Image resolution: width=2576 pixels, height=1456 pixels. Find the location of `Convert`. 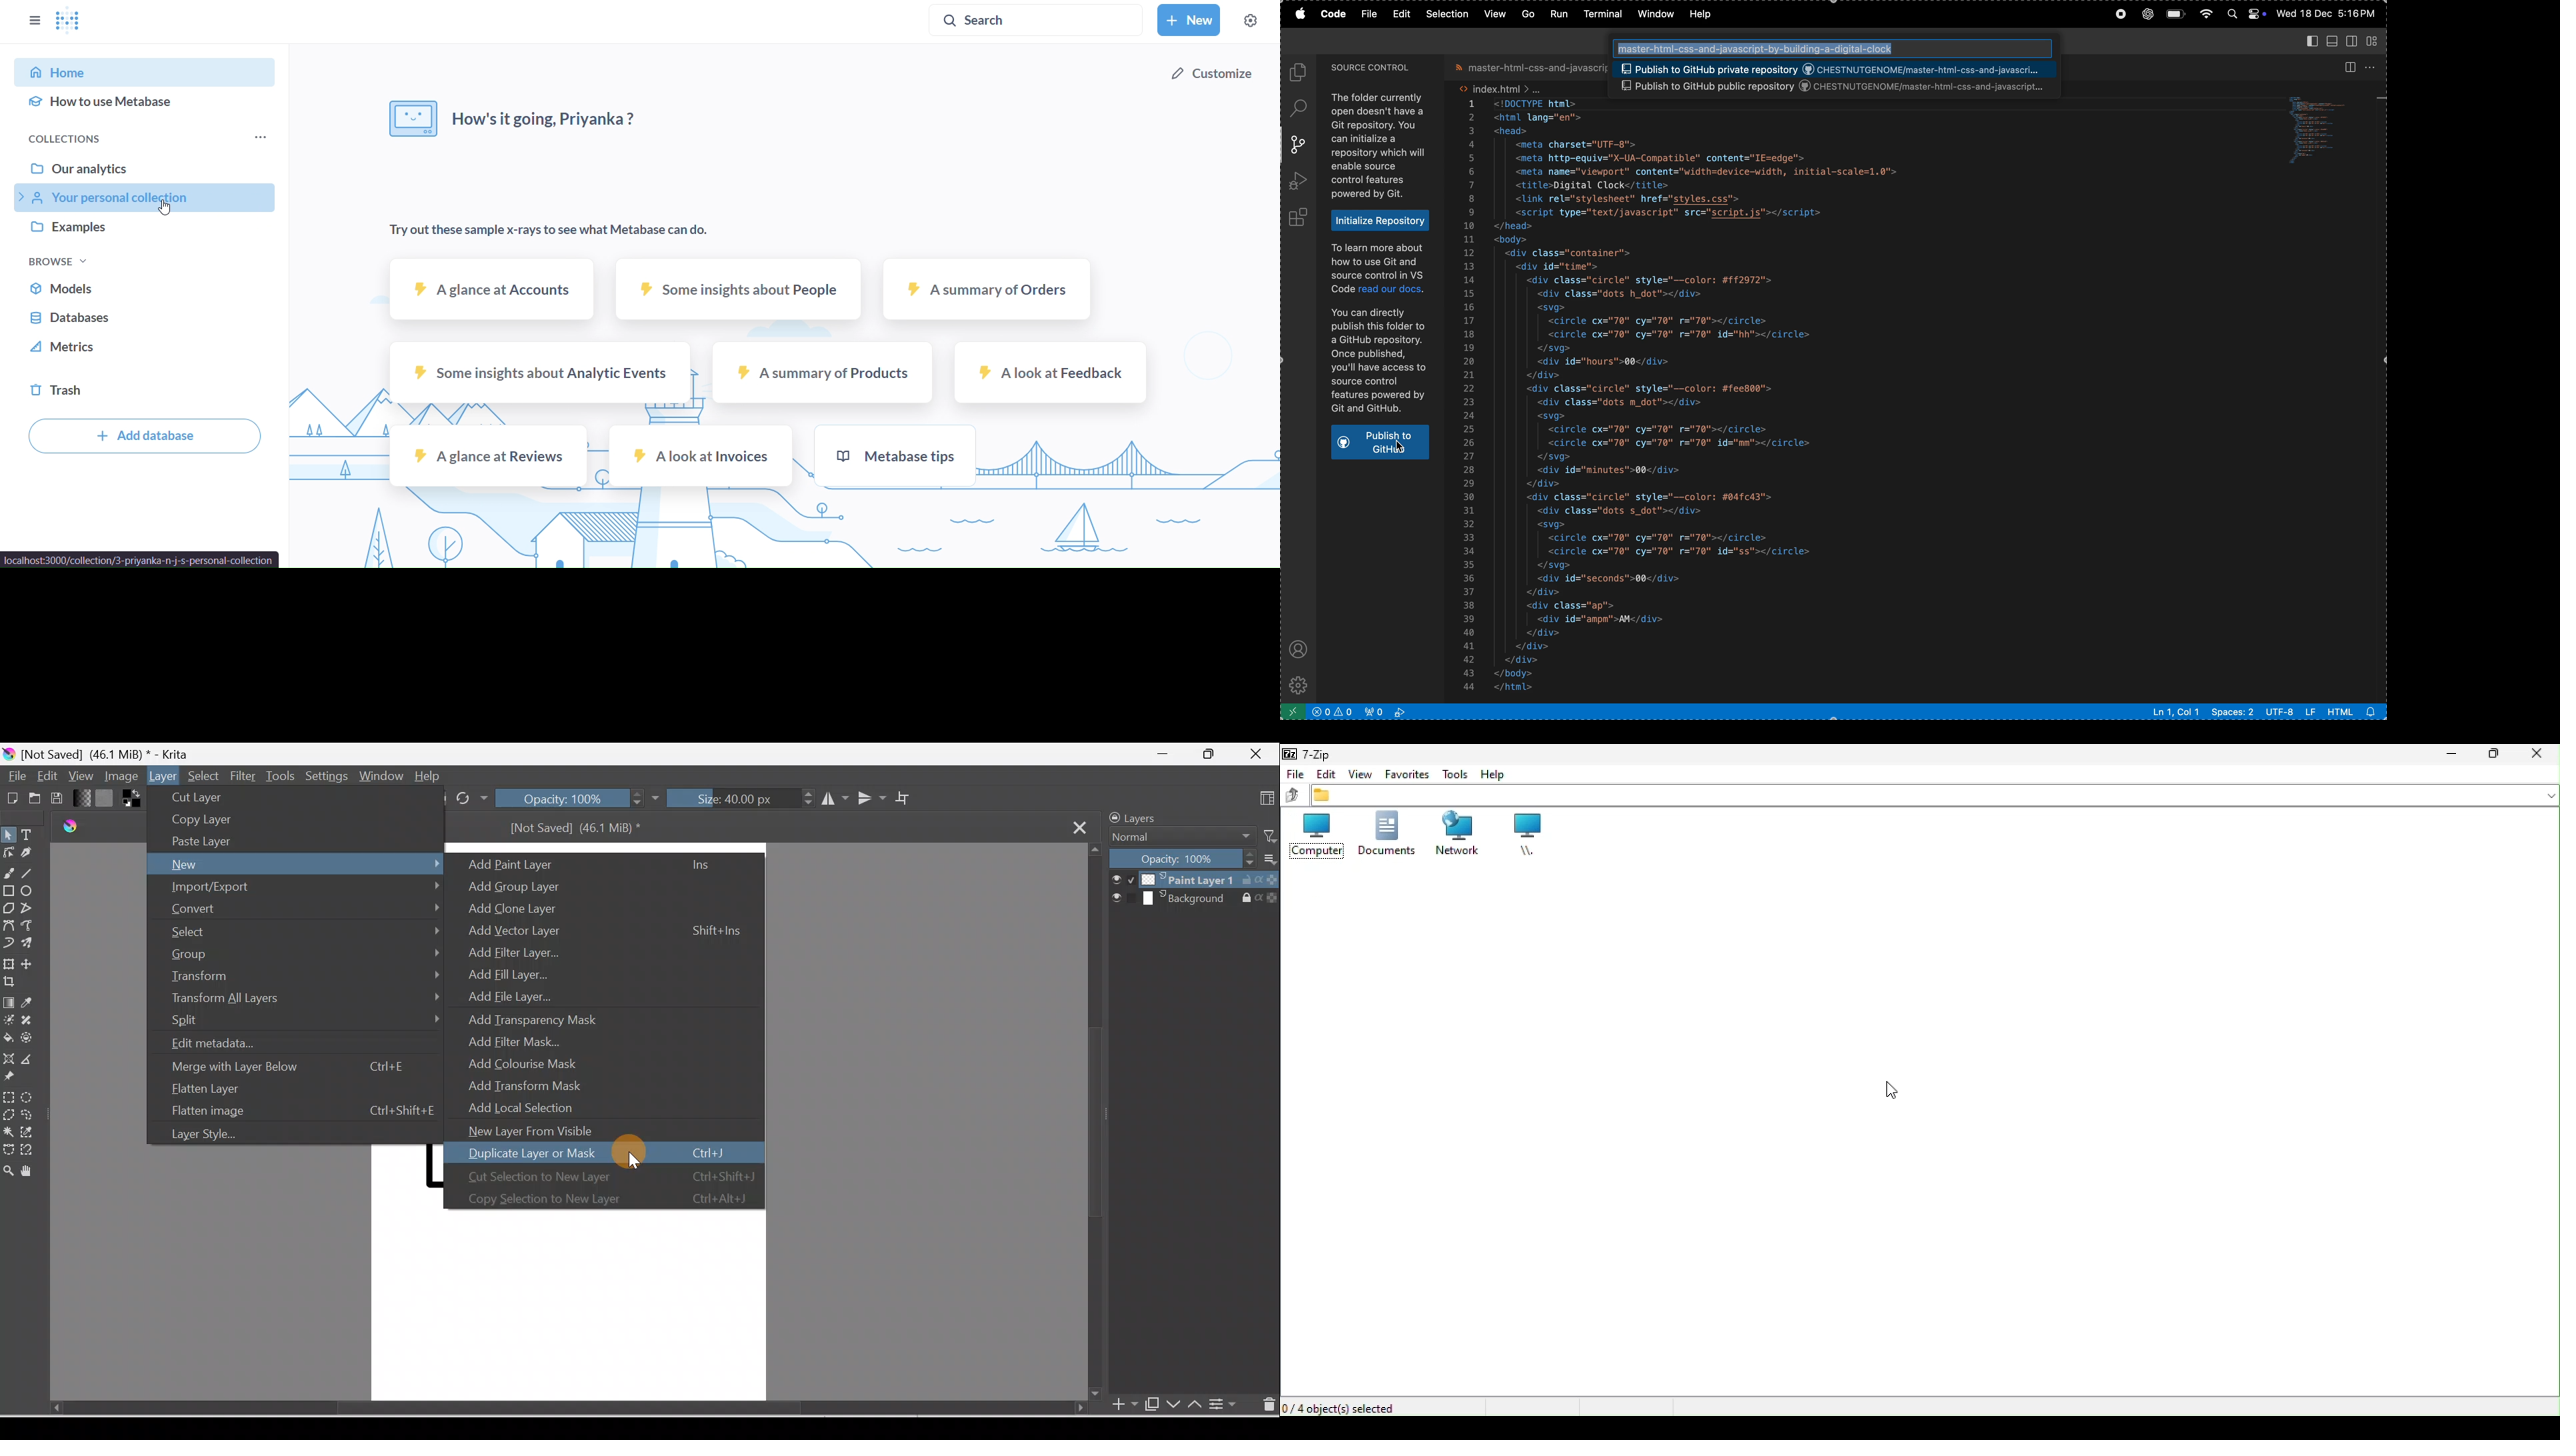

Convert is located at coordinates (301, 907).